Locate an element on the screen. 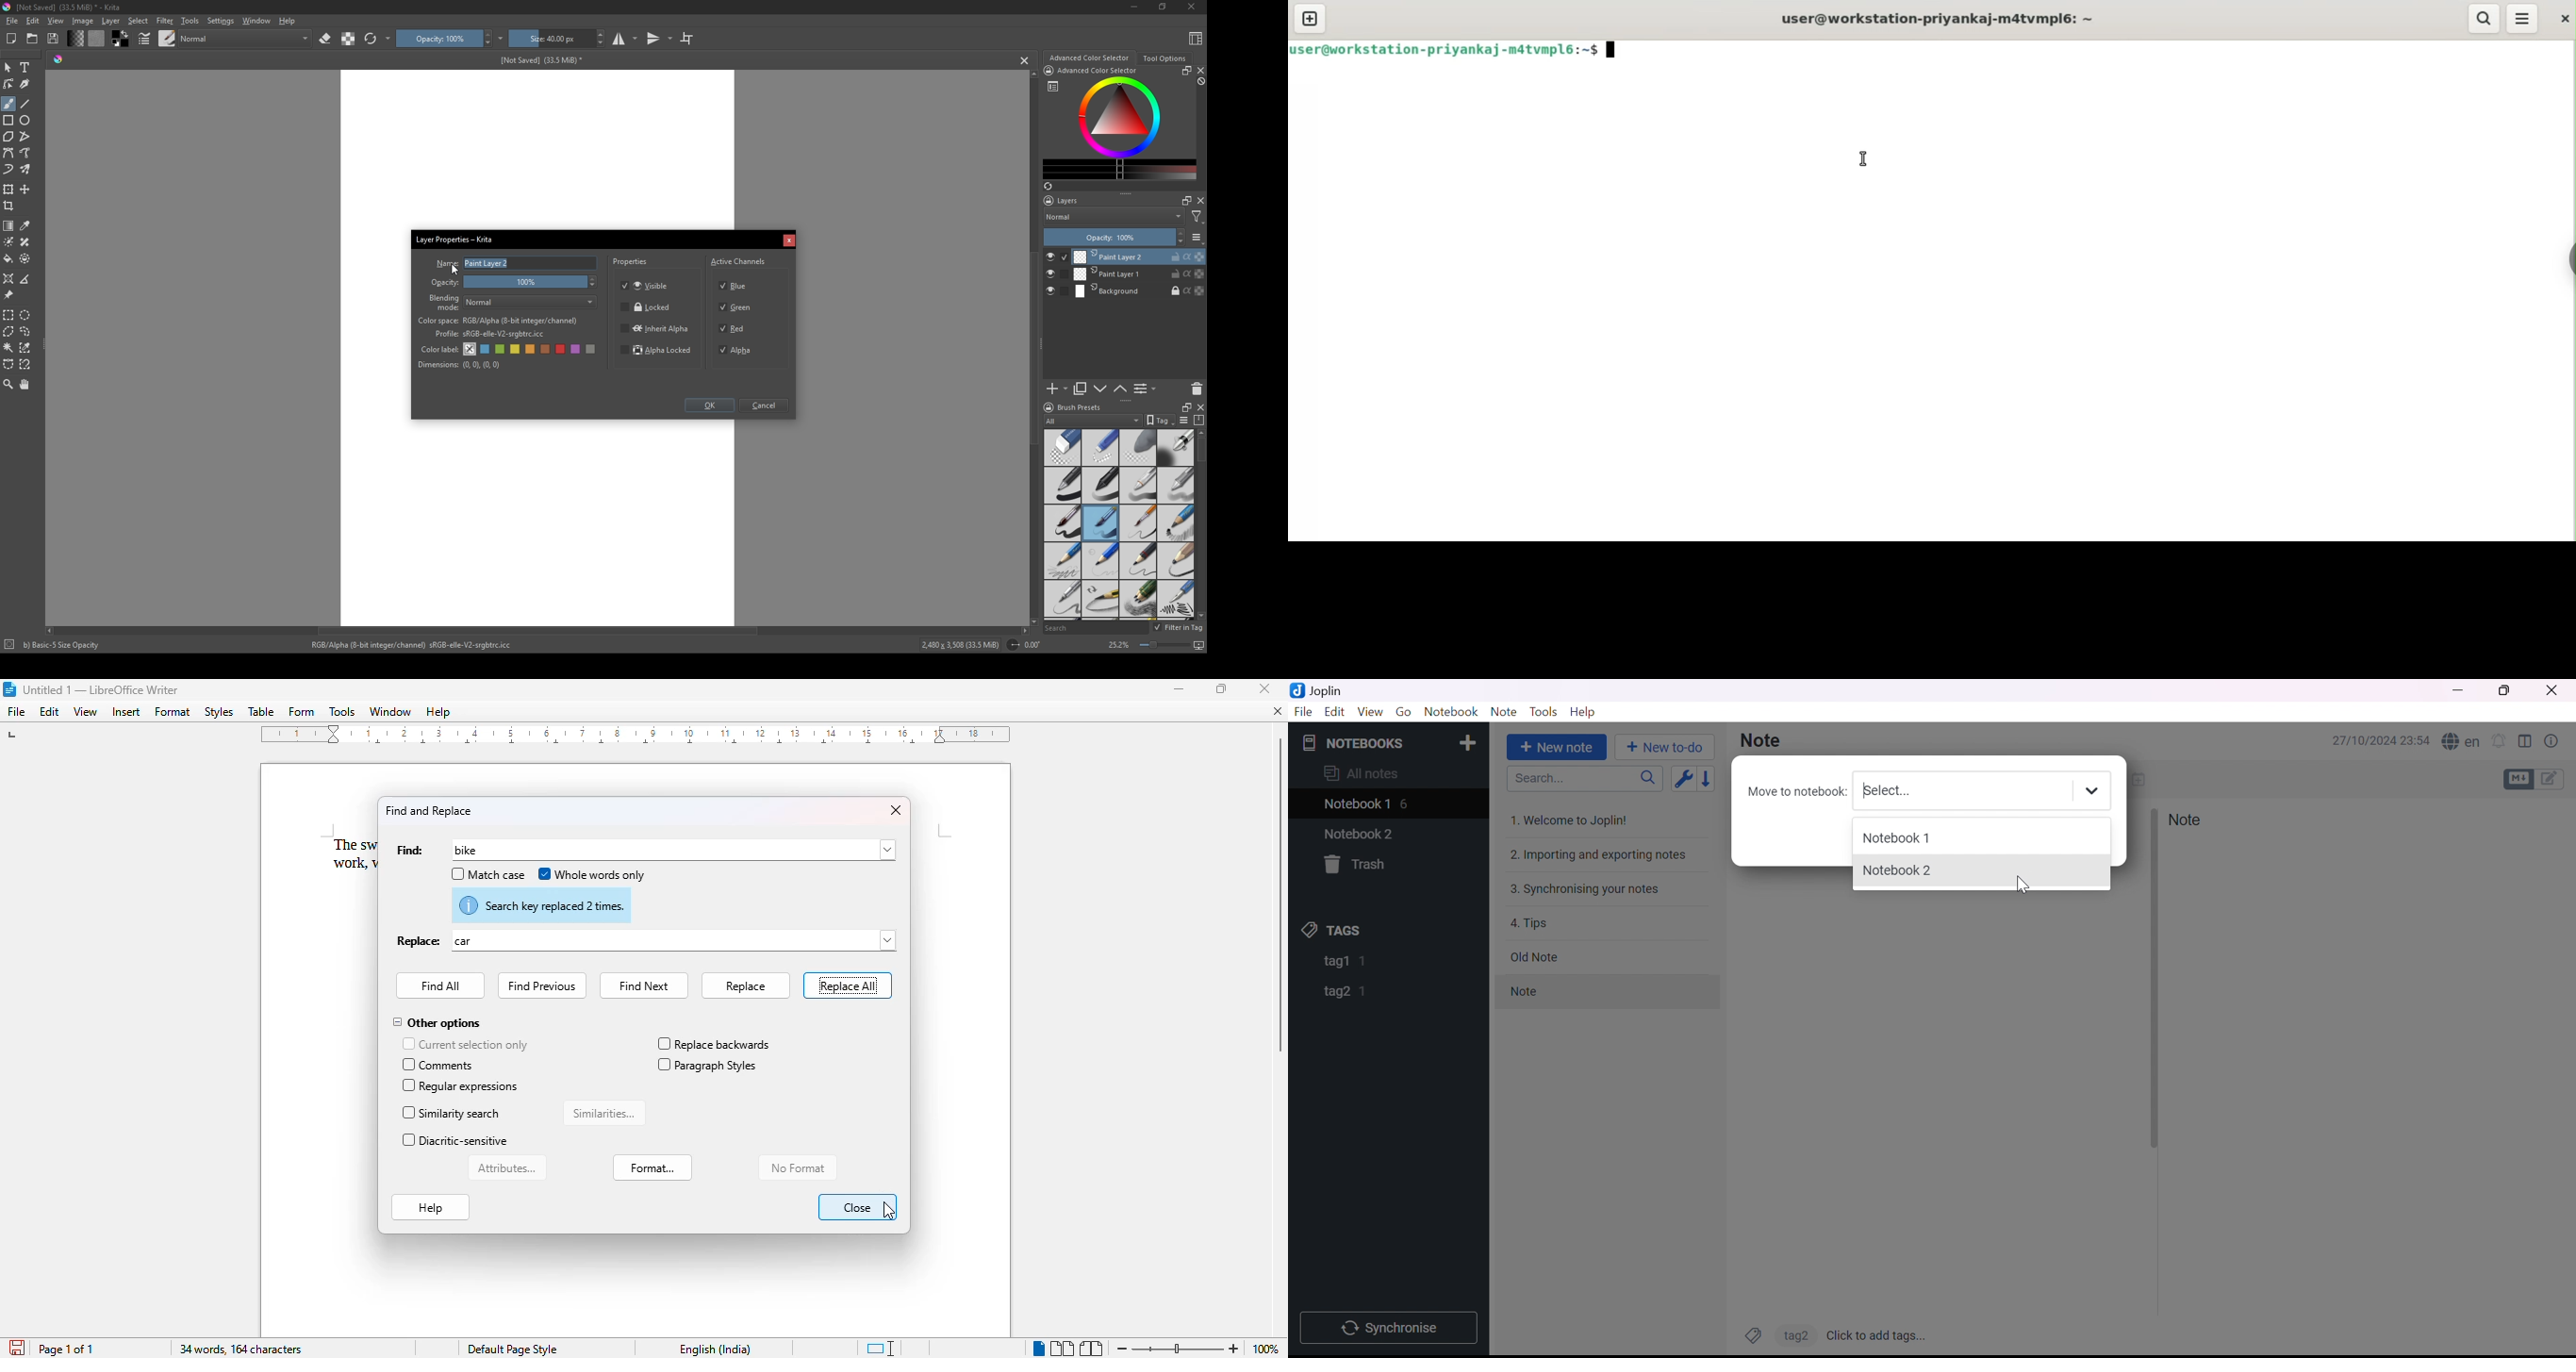 The image size is (2576, 1372). Default page style is located at coordinates (511, 1350).